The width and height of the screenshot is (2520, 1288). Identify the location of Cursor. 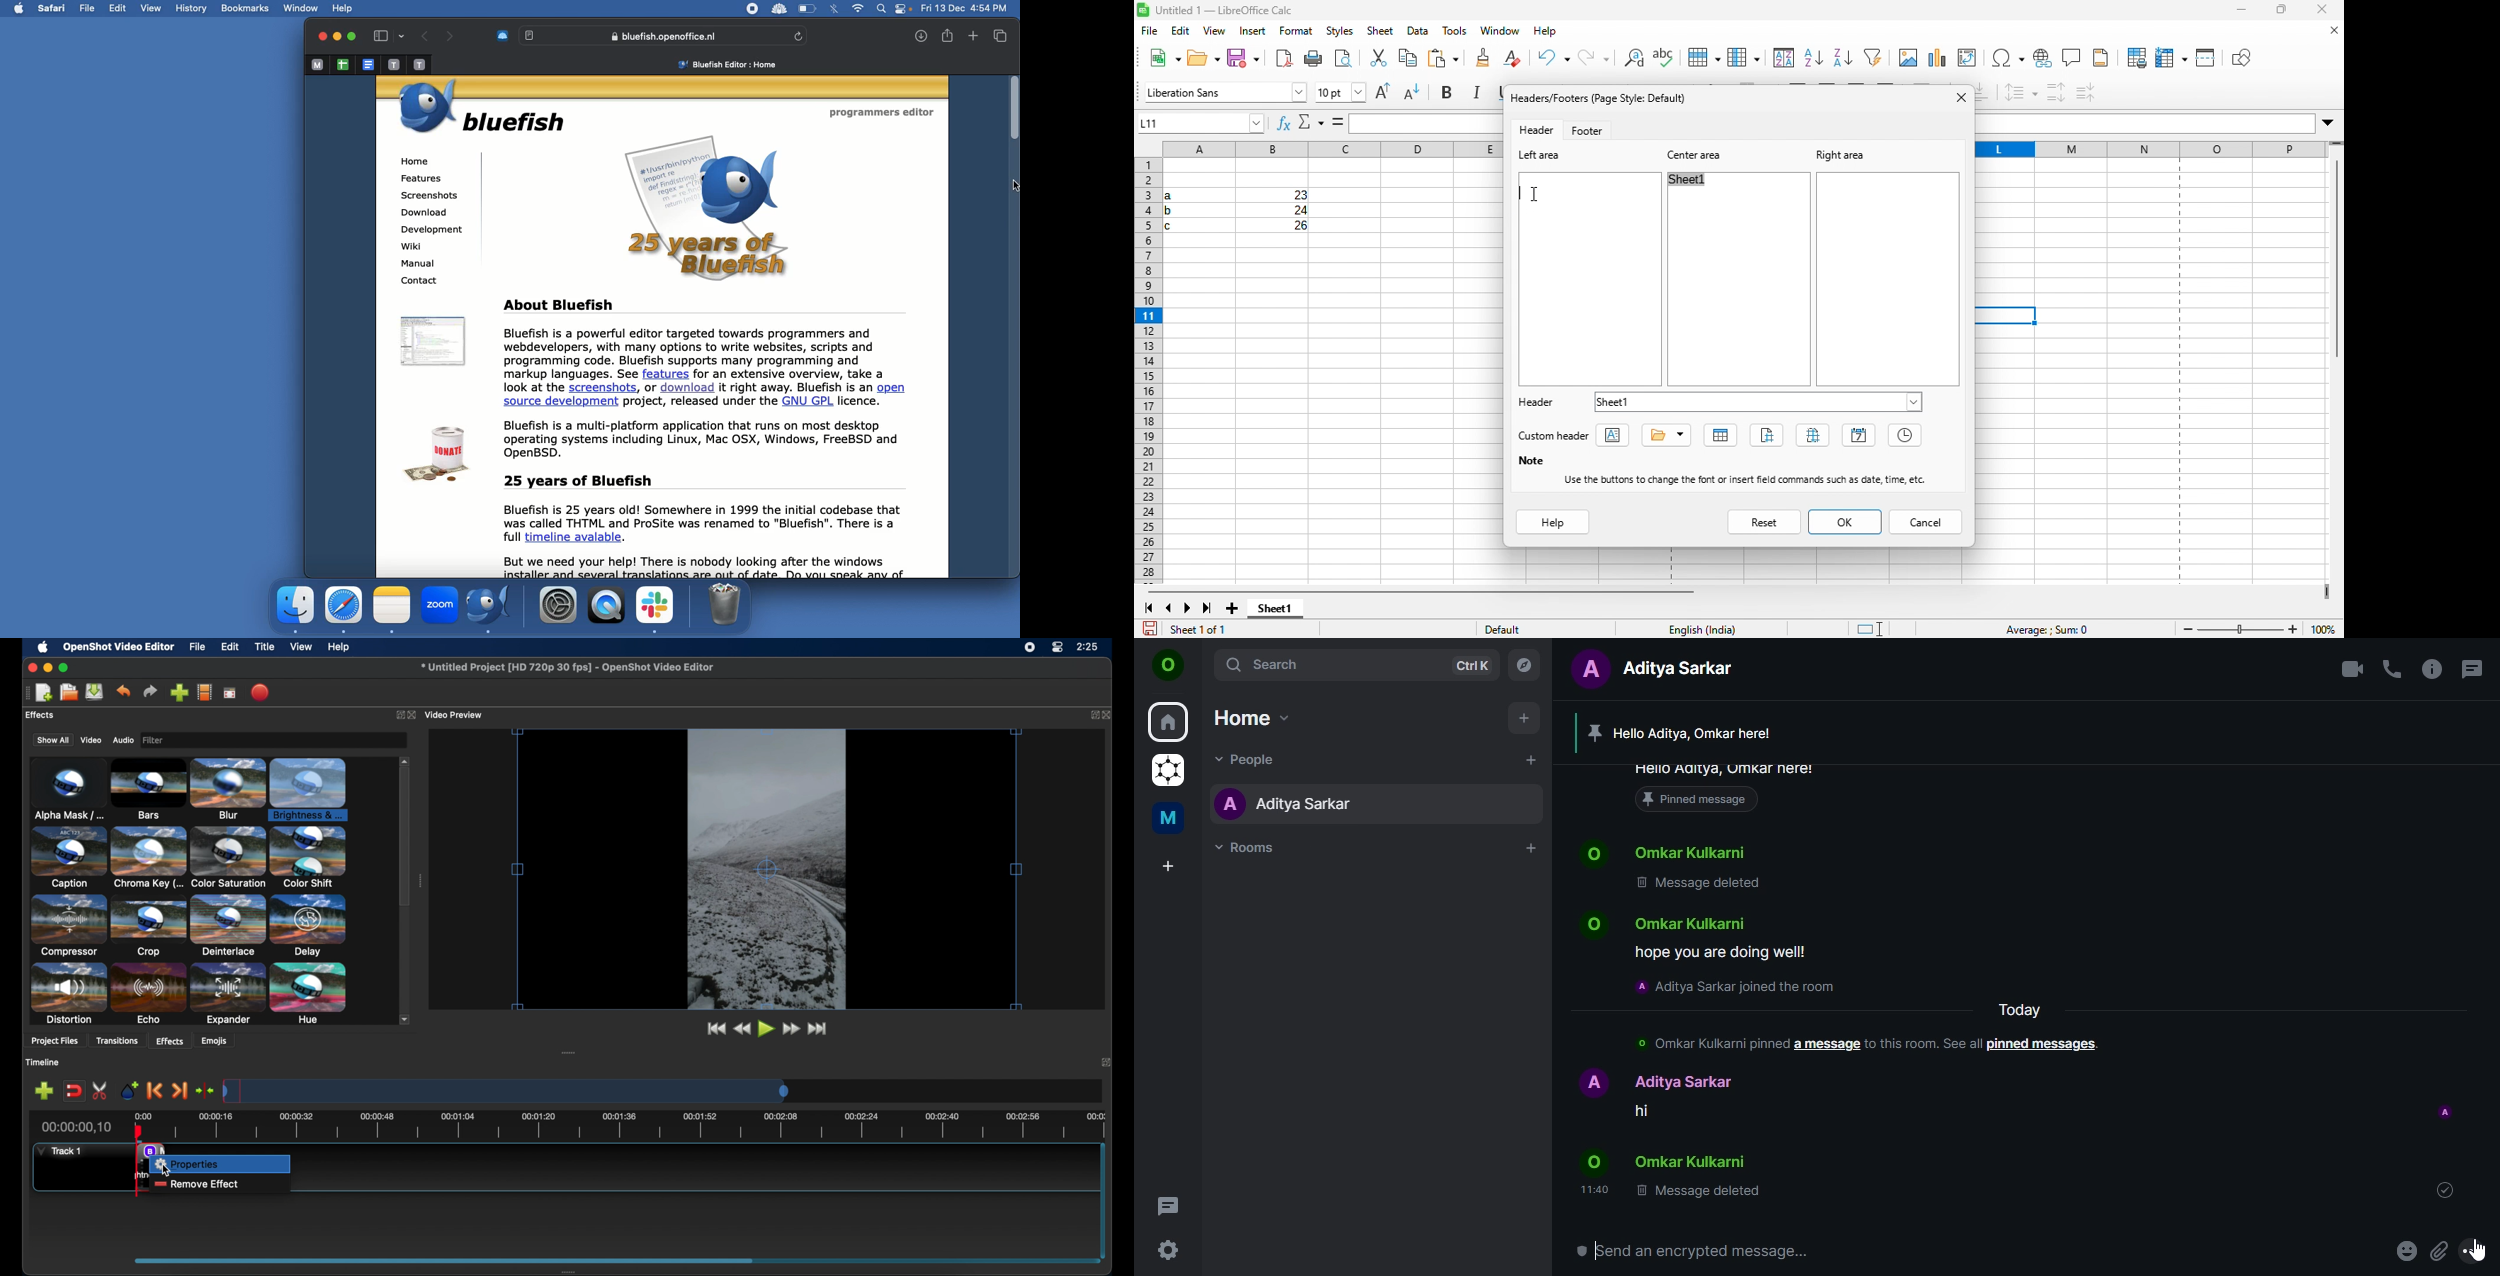
(1013, 189).